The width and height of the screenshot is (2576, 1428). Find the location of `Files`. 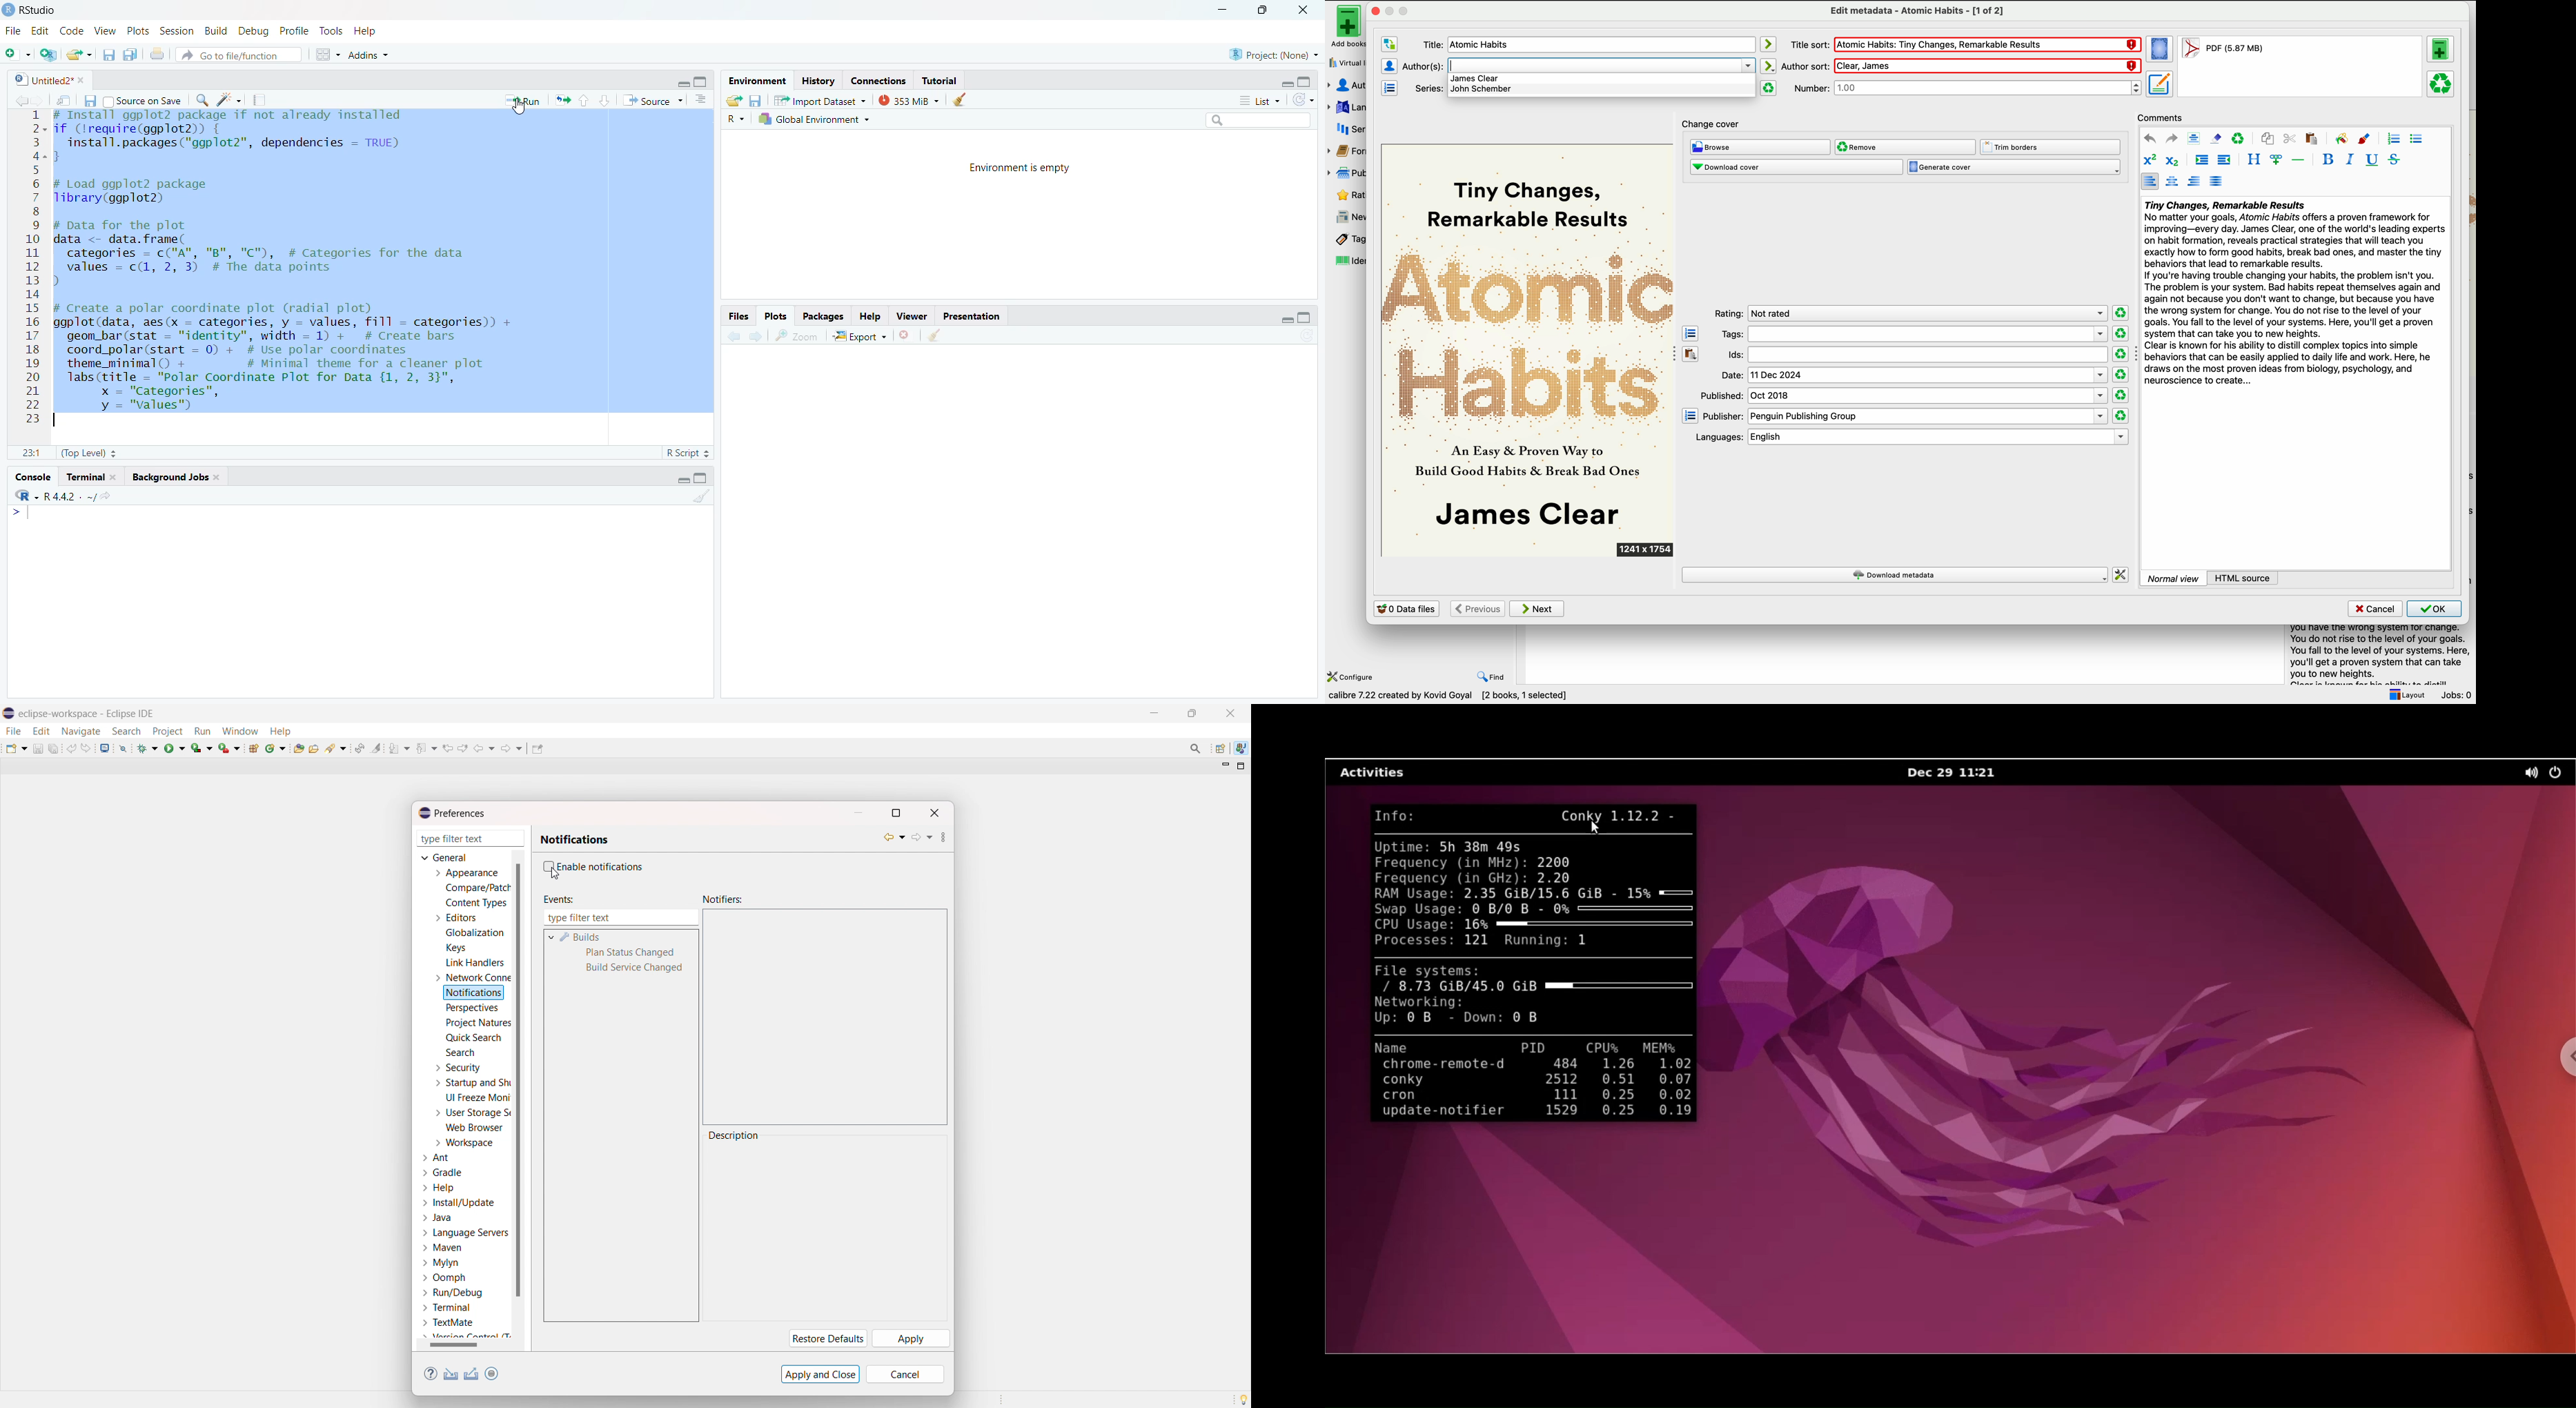

Files is located at coordinates (736, 316).